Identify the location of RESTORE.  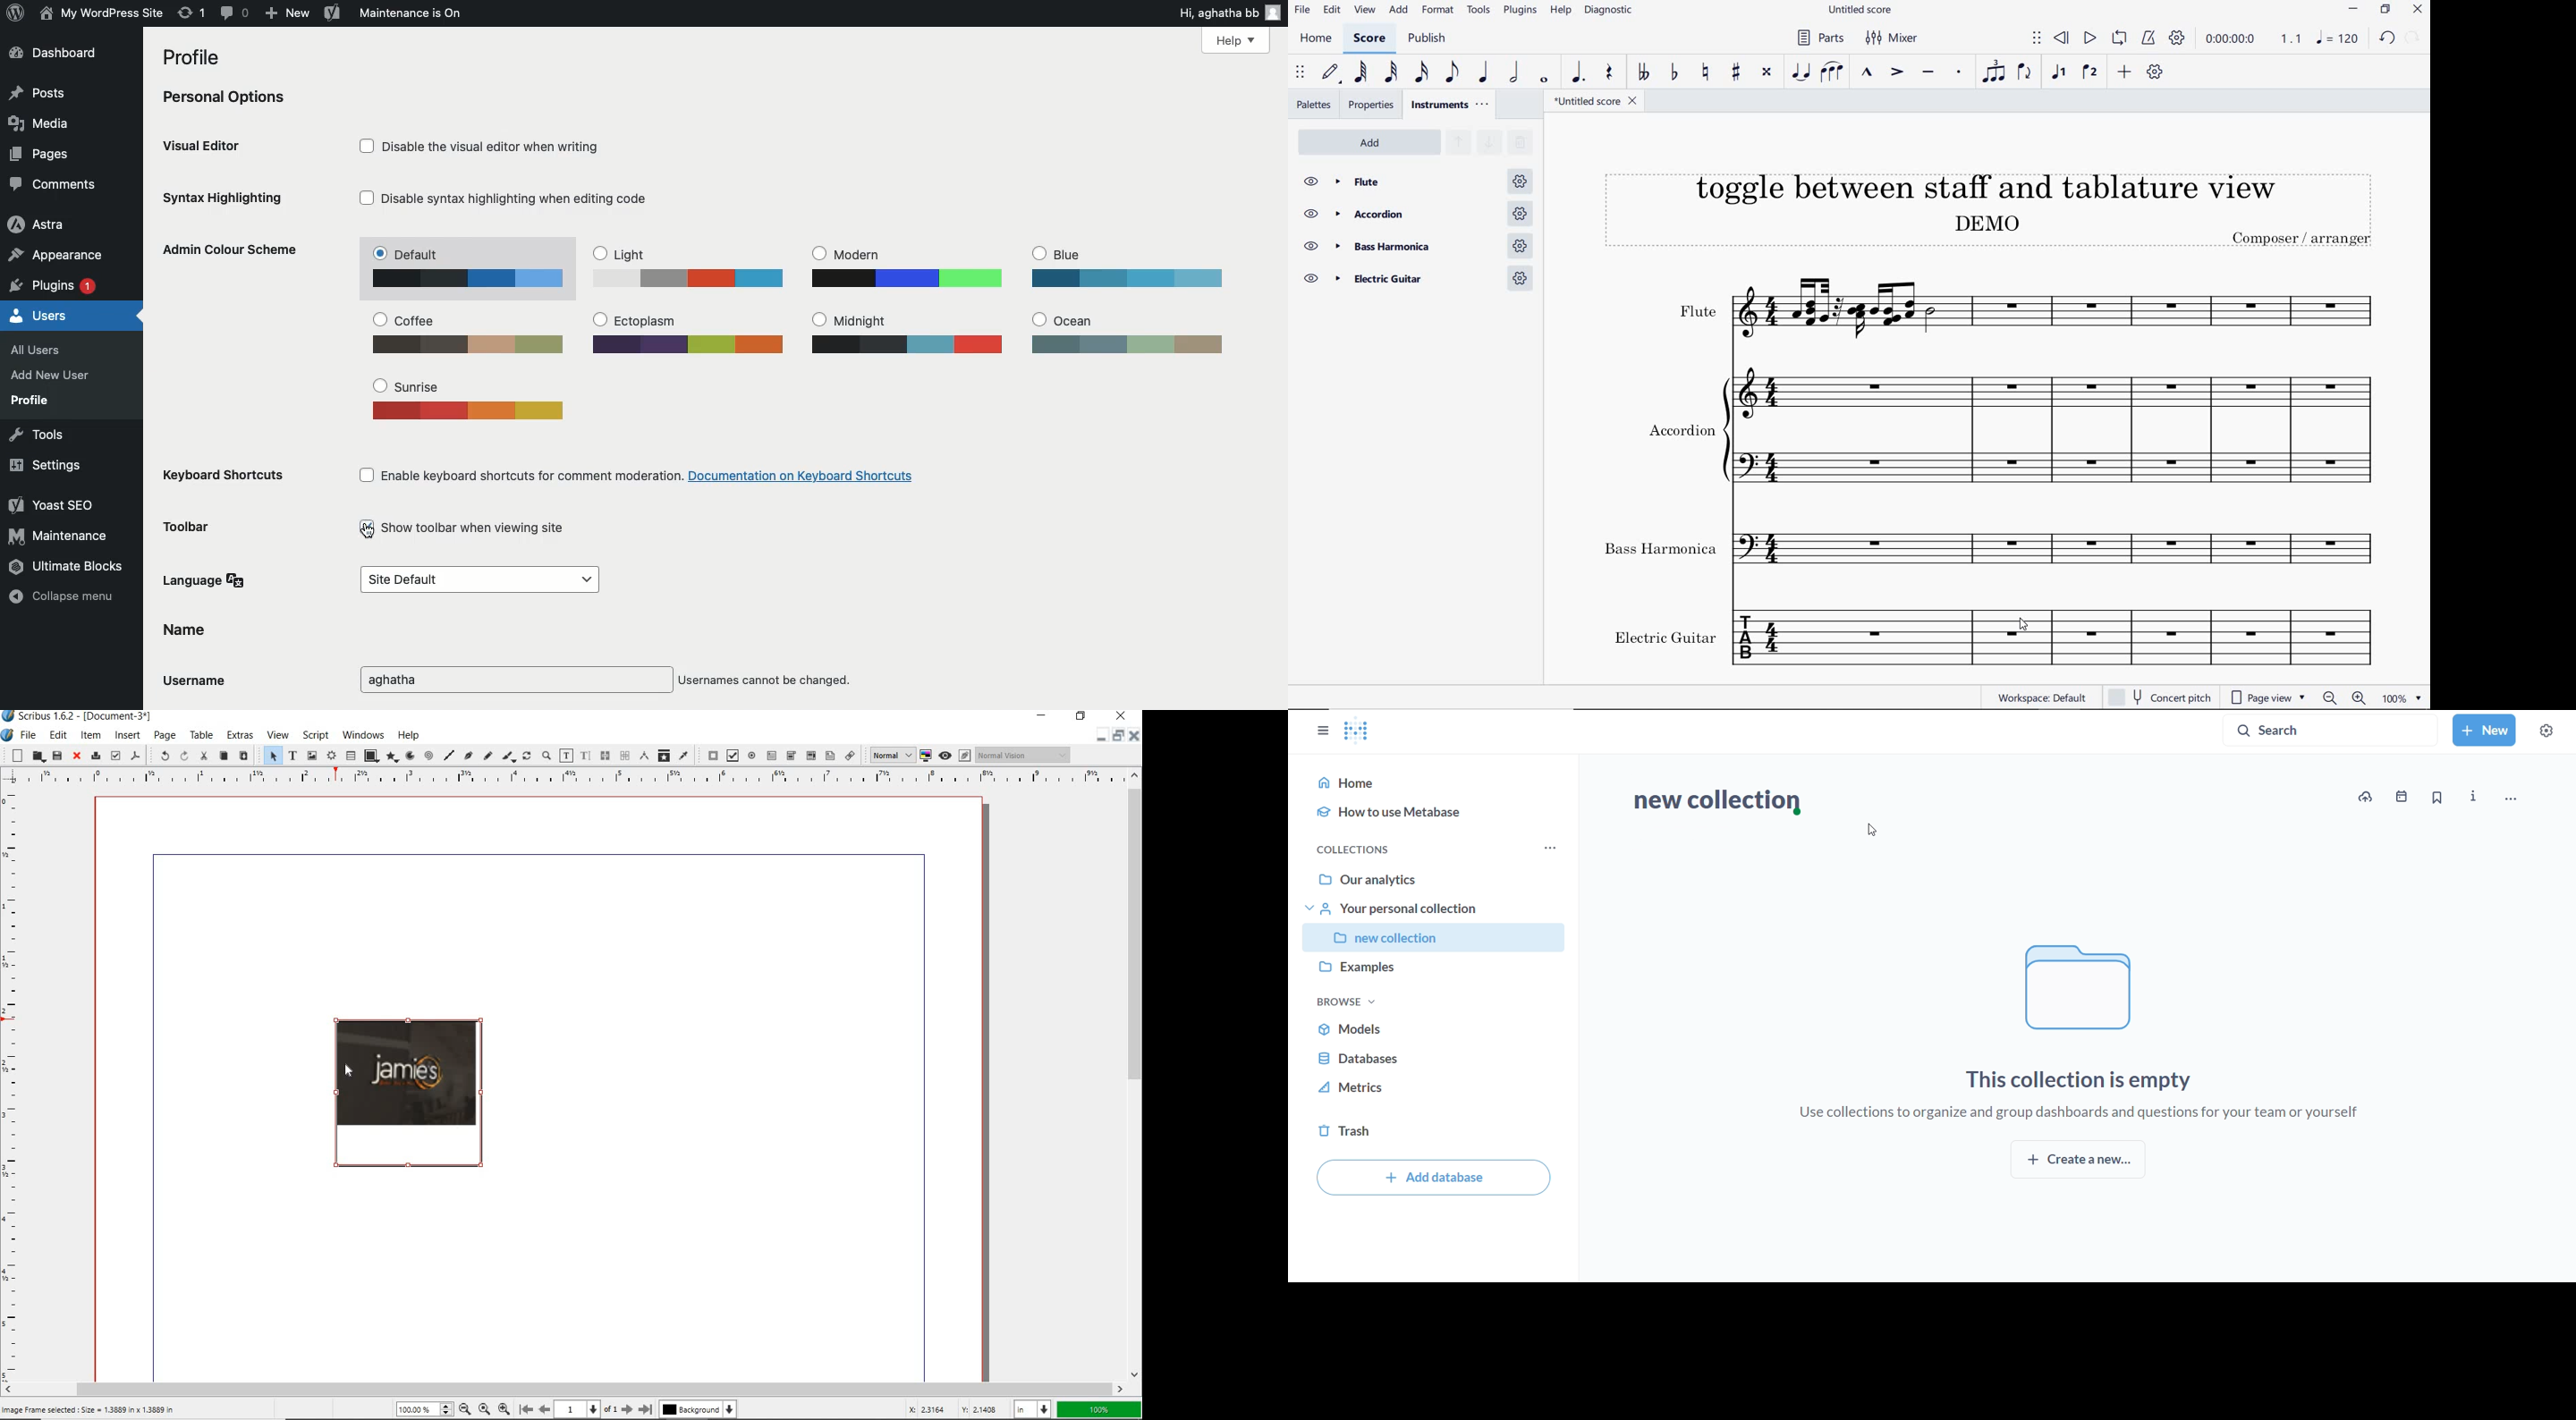
(1082, 717).